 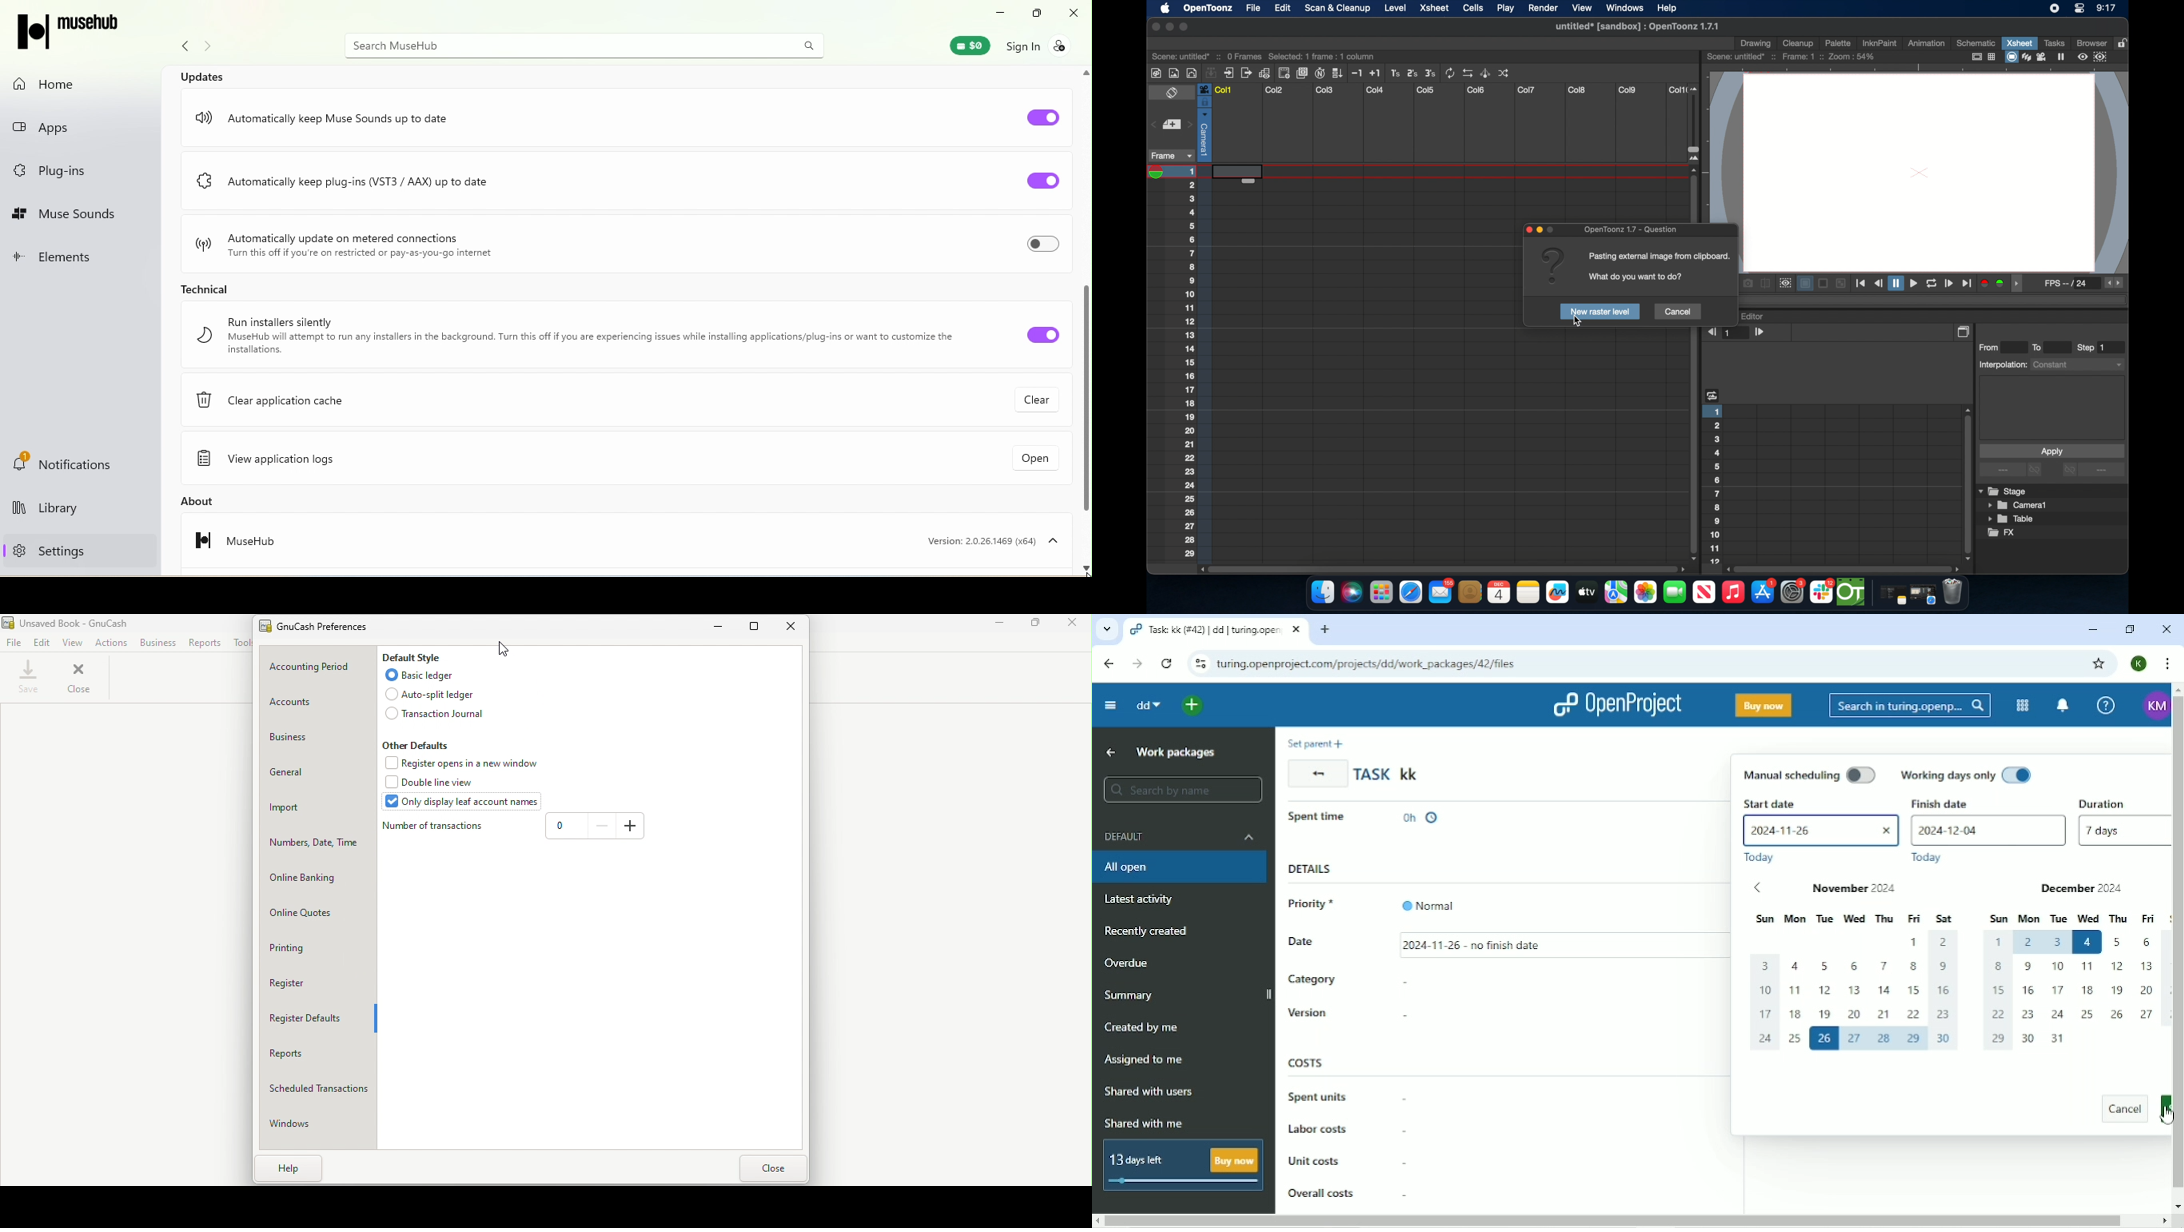 I want to click on Horizontal scrollbar, so click(x=1638, y=1219).